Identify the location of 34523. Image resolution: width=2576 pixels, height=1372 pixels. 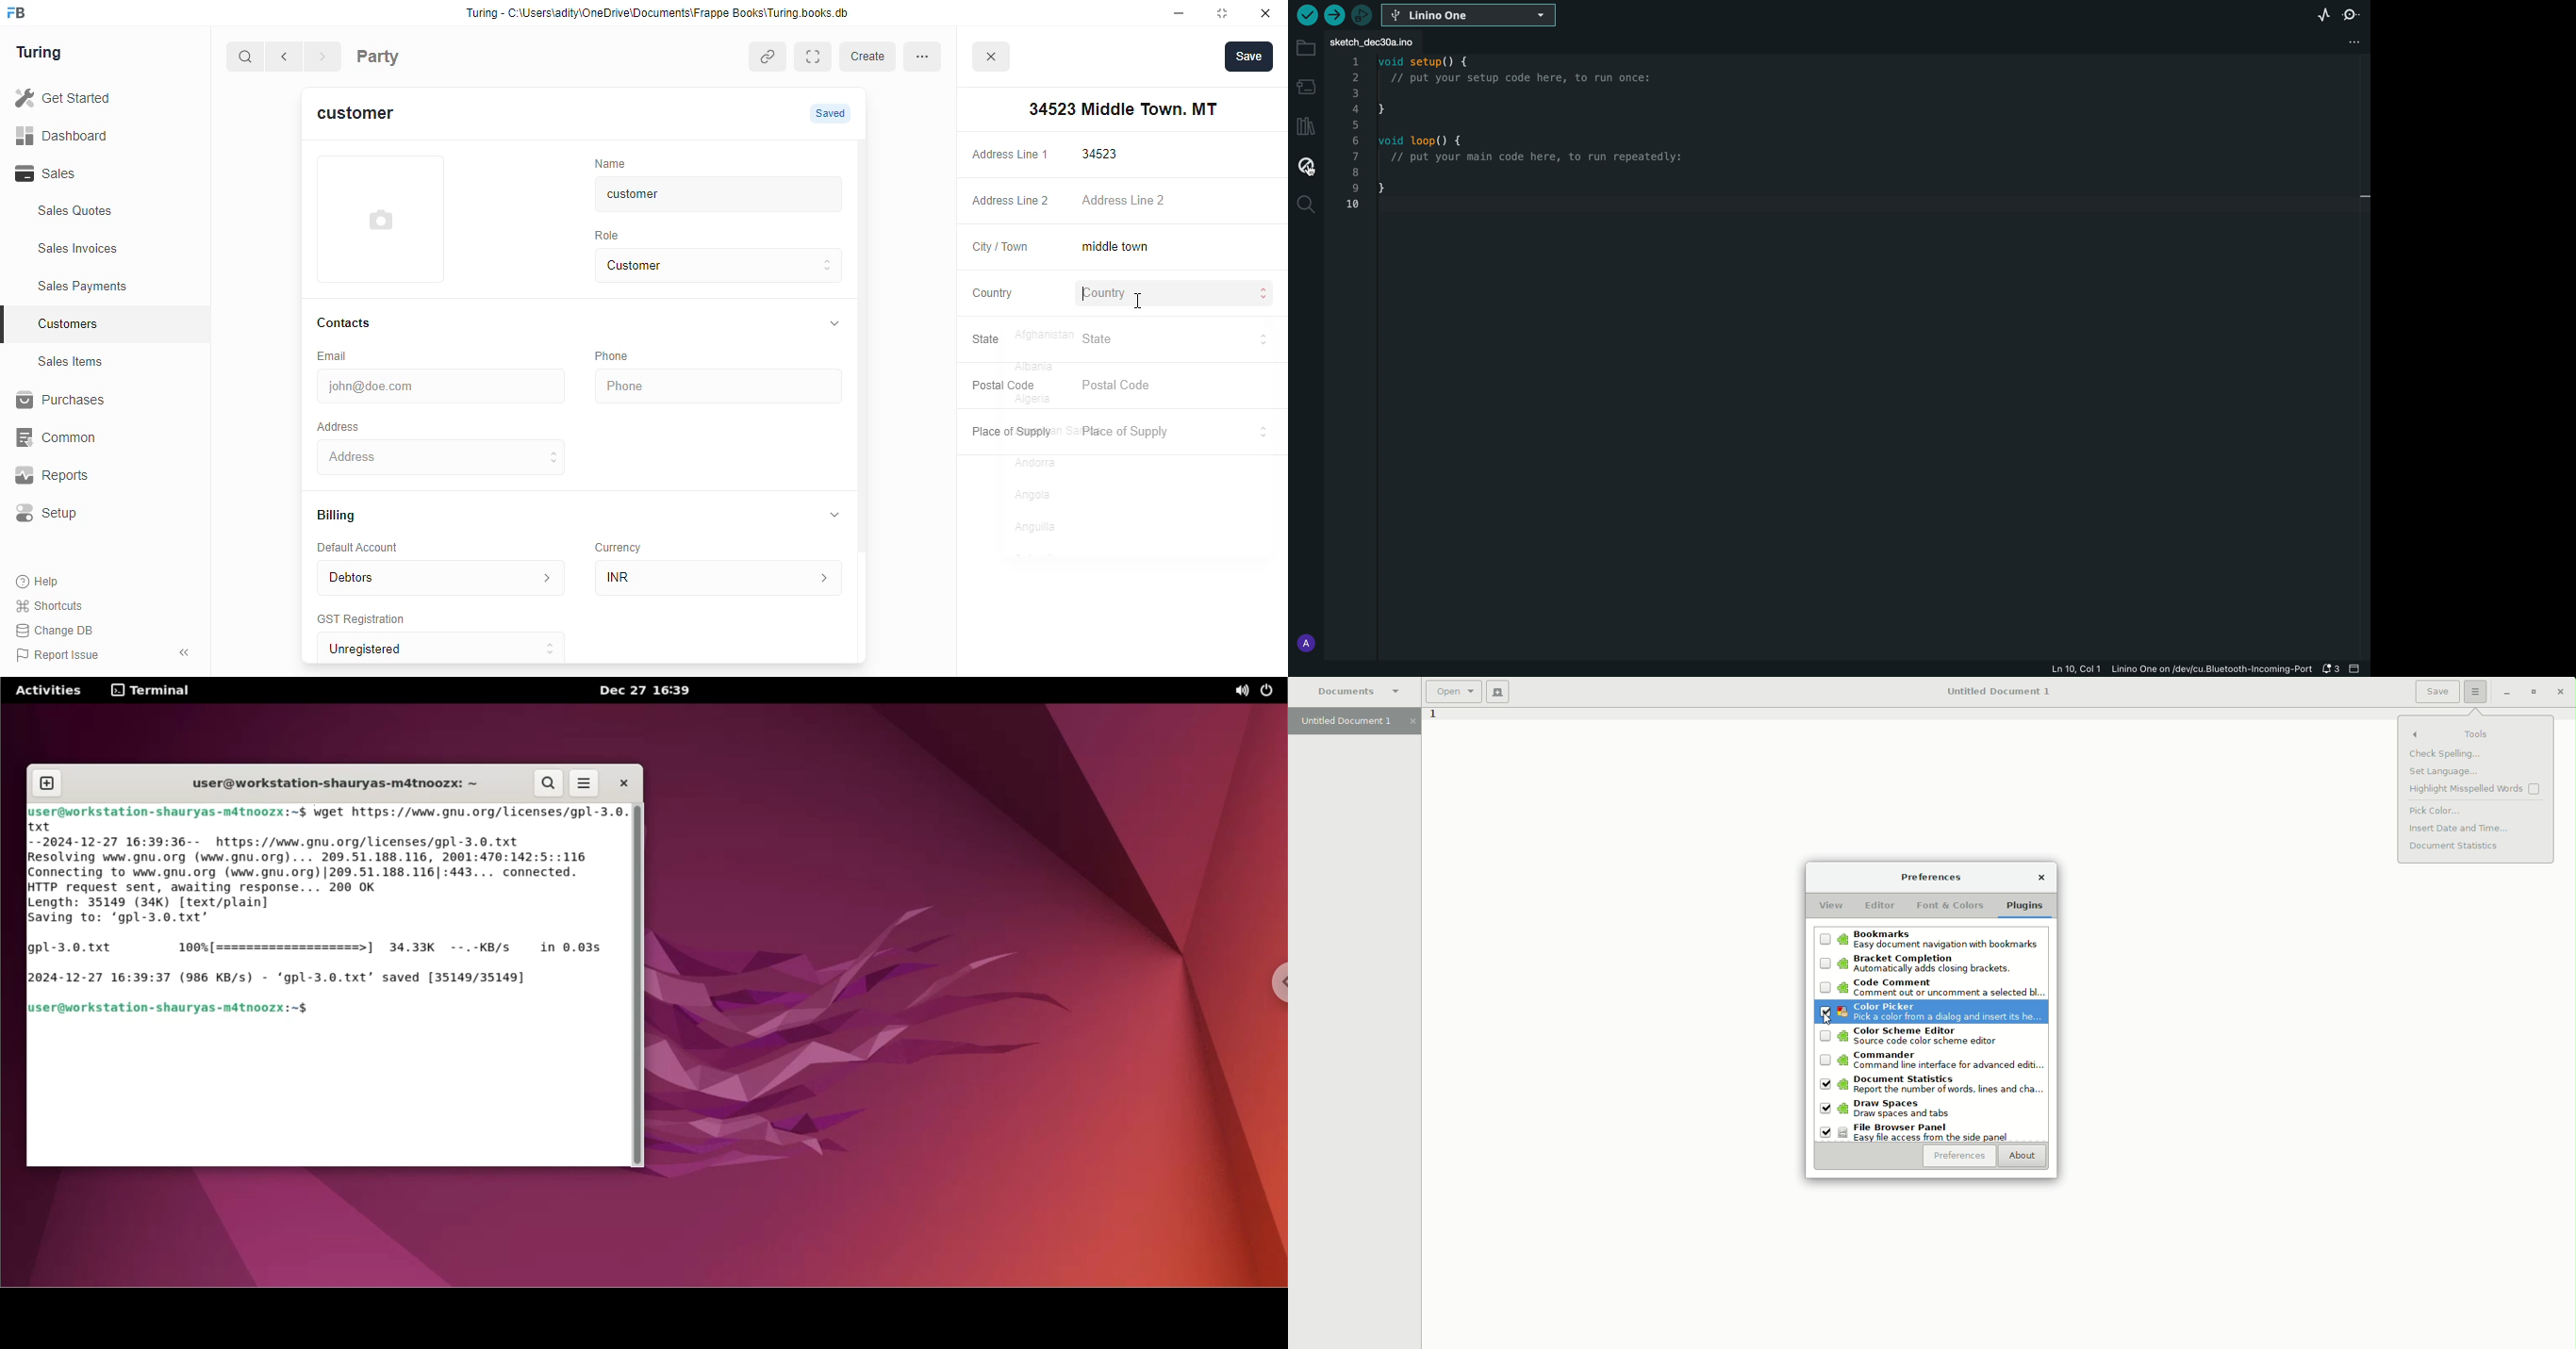
(1178, 154).